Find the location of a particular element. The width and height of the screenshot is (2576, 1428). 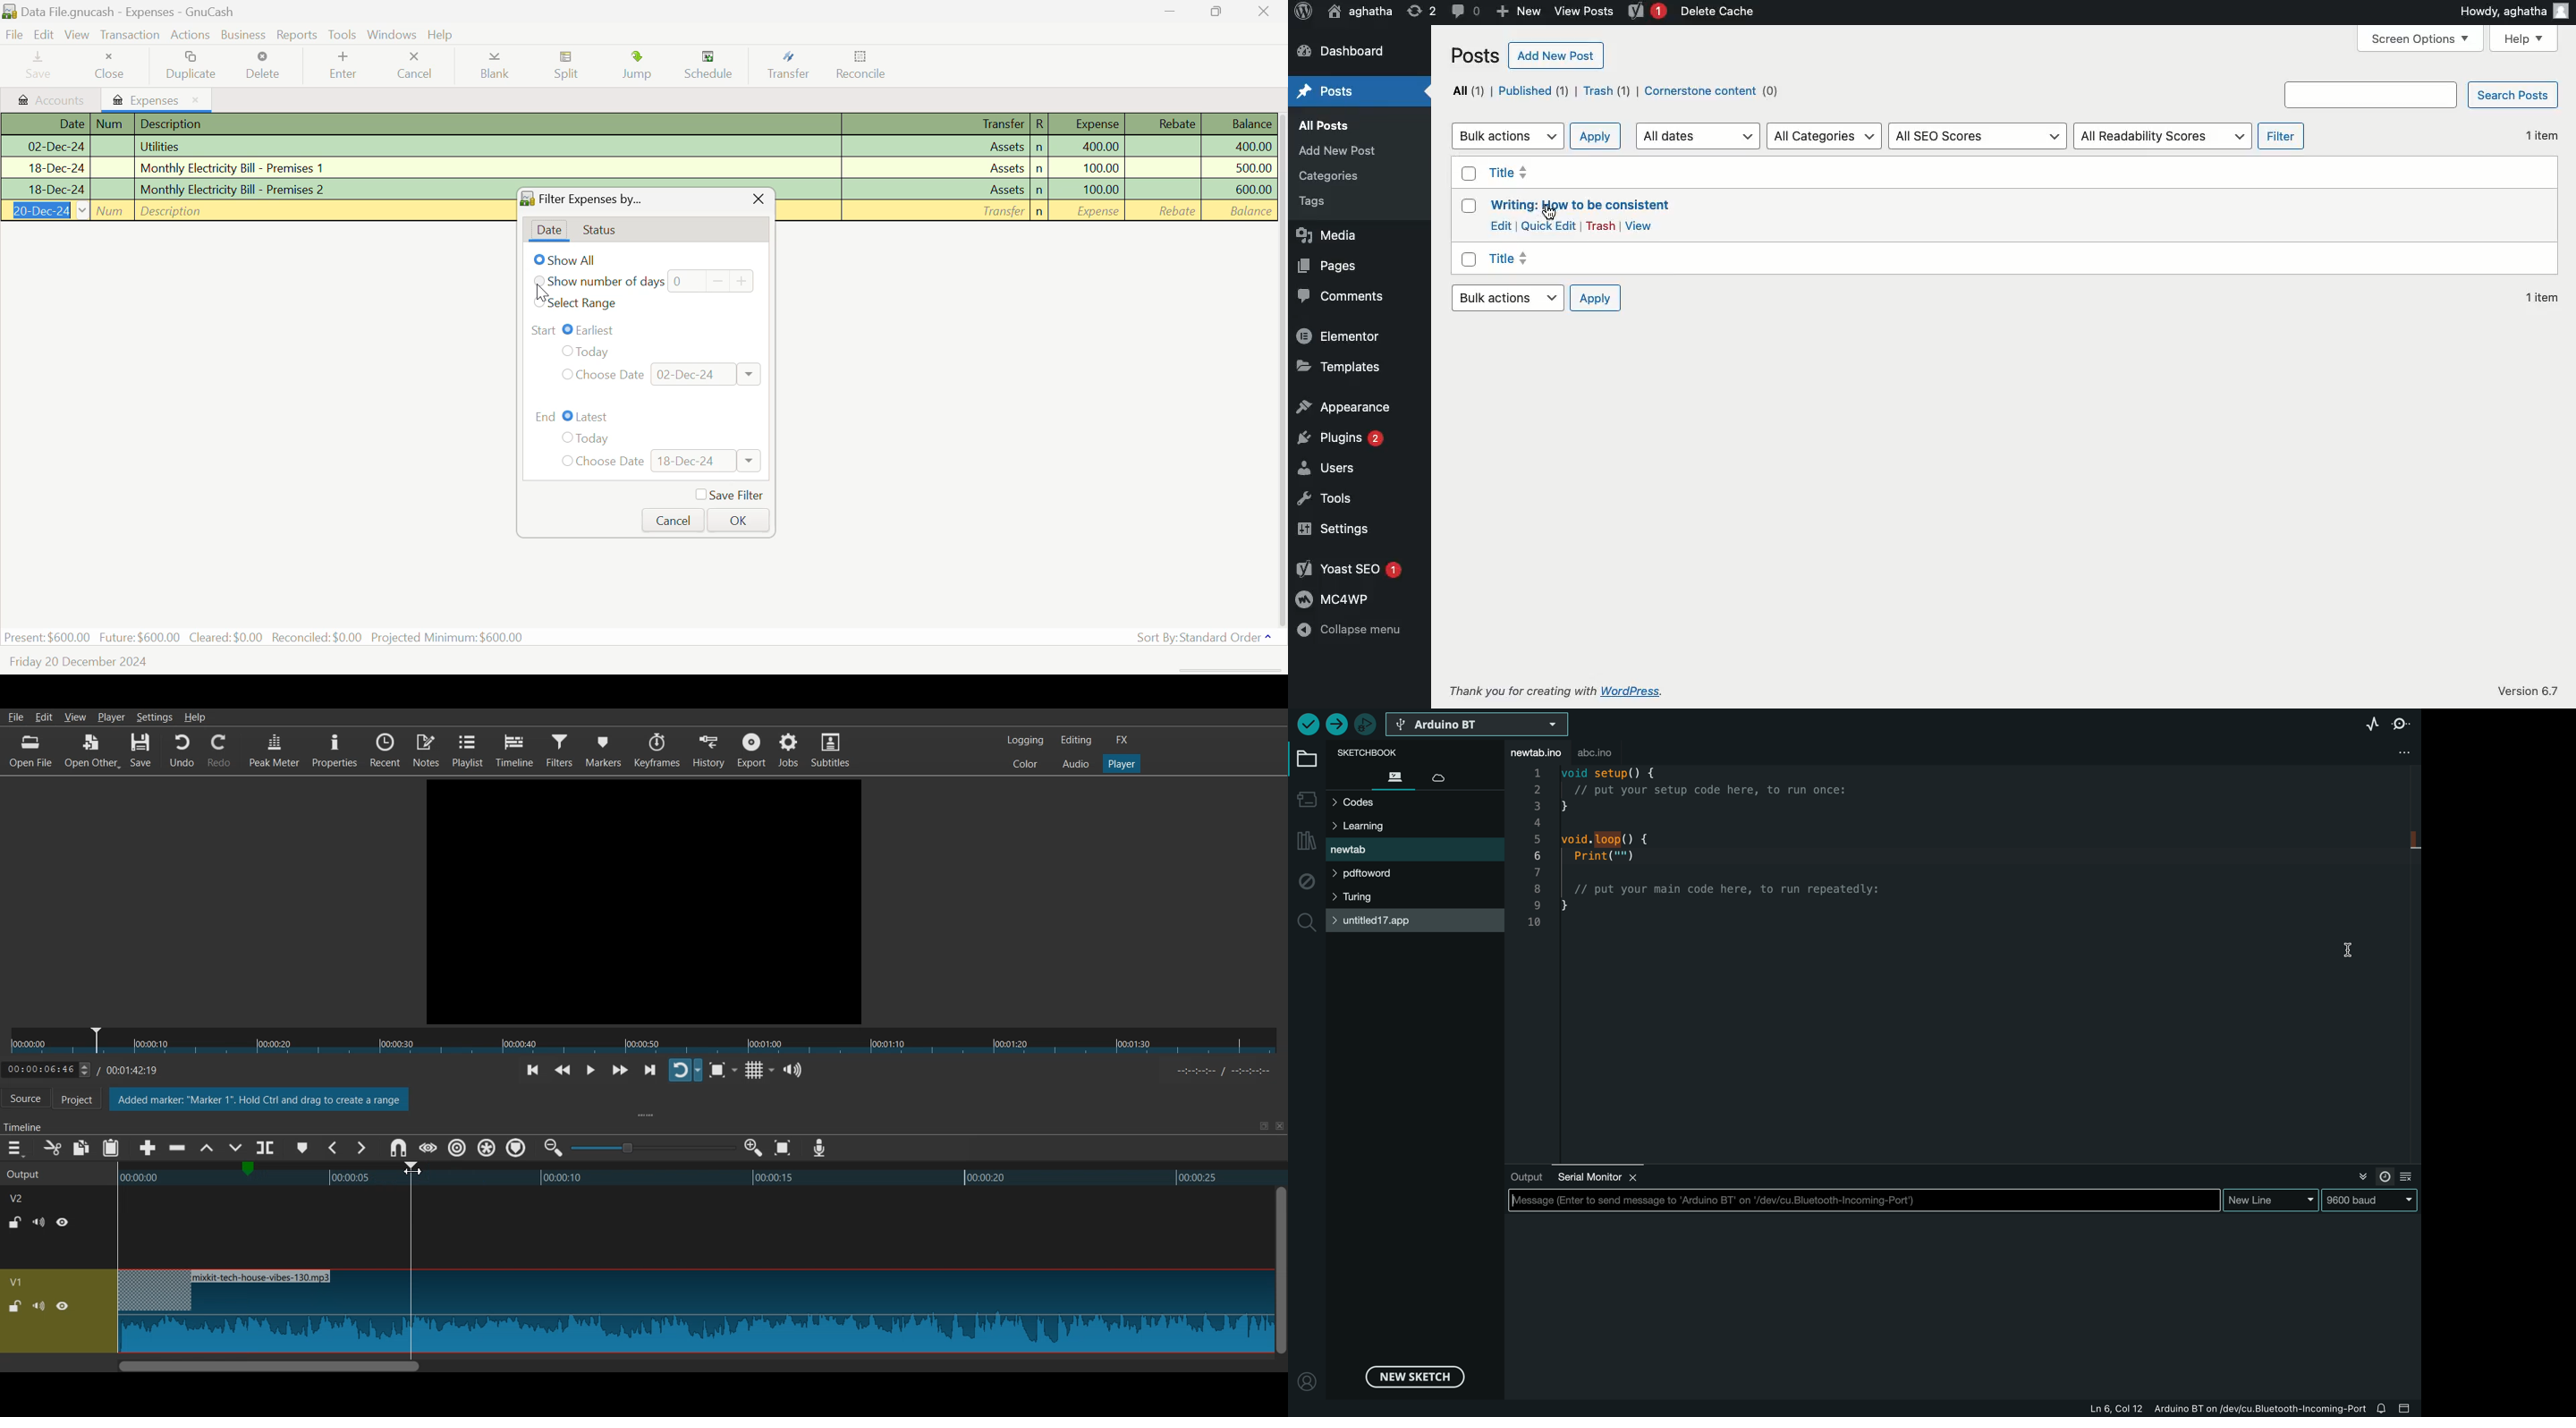

Cursor on number of days is located at coordinates (539, 285).